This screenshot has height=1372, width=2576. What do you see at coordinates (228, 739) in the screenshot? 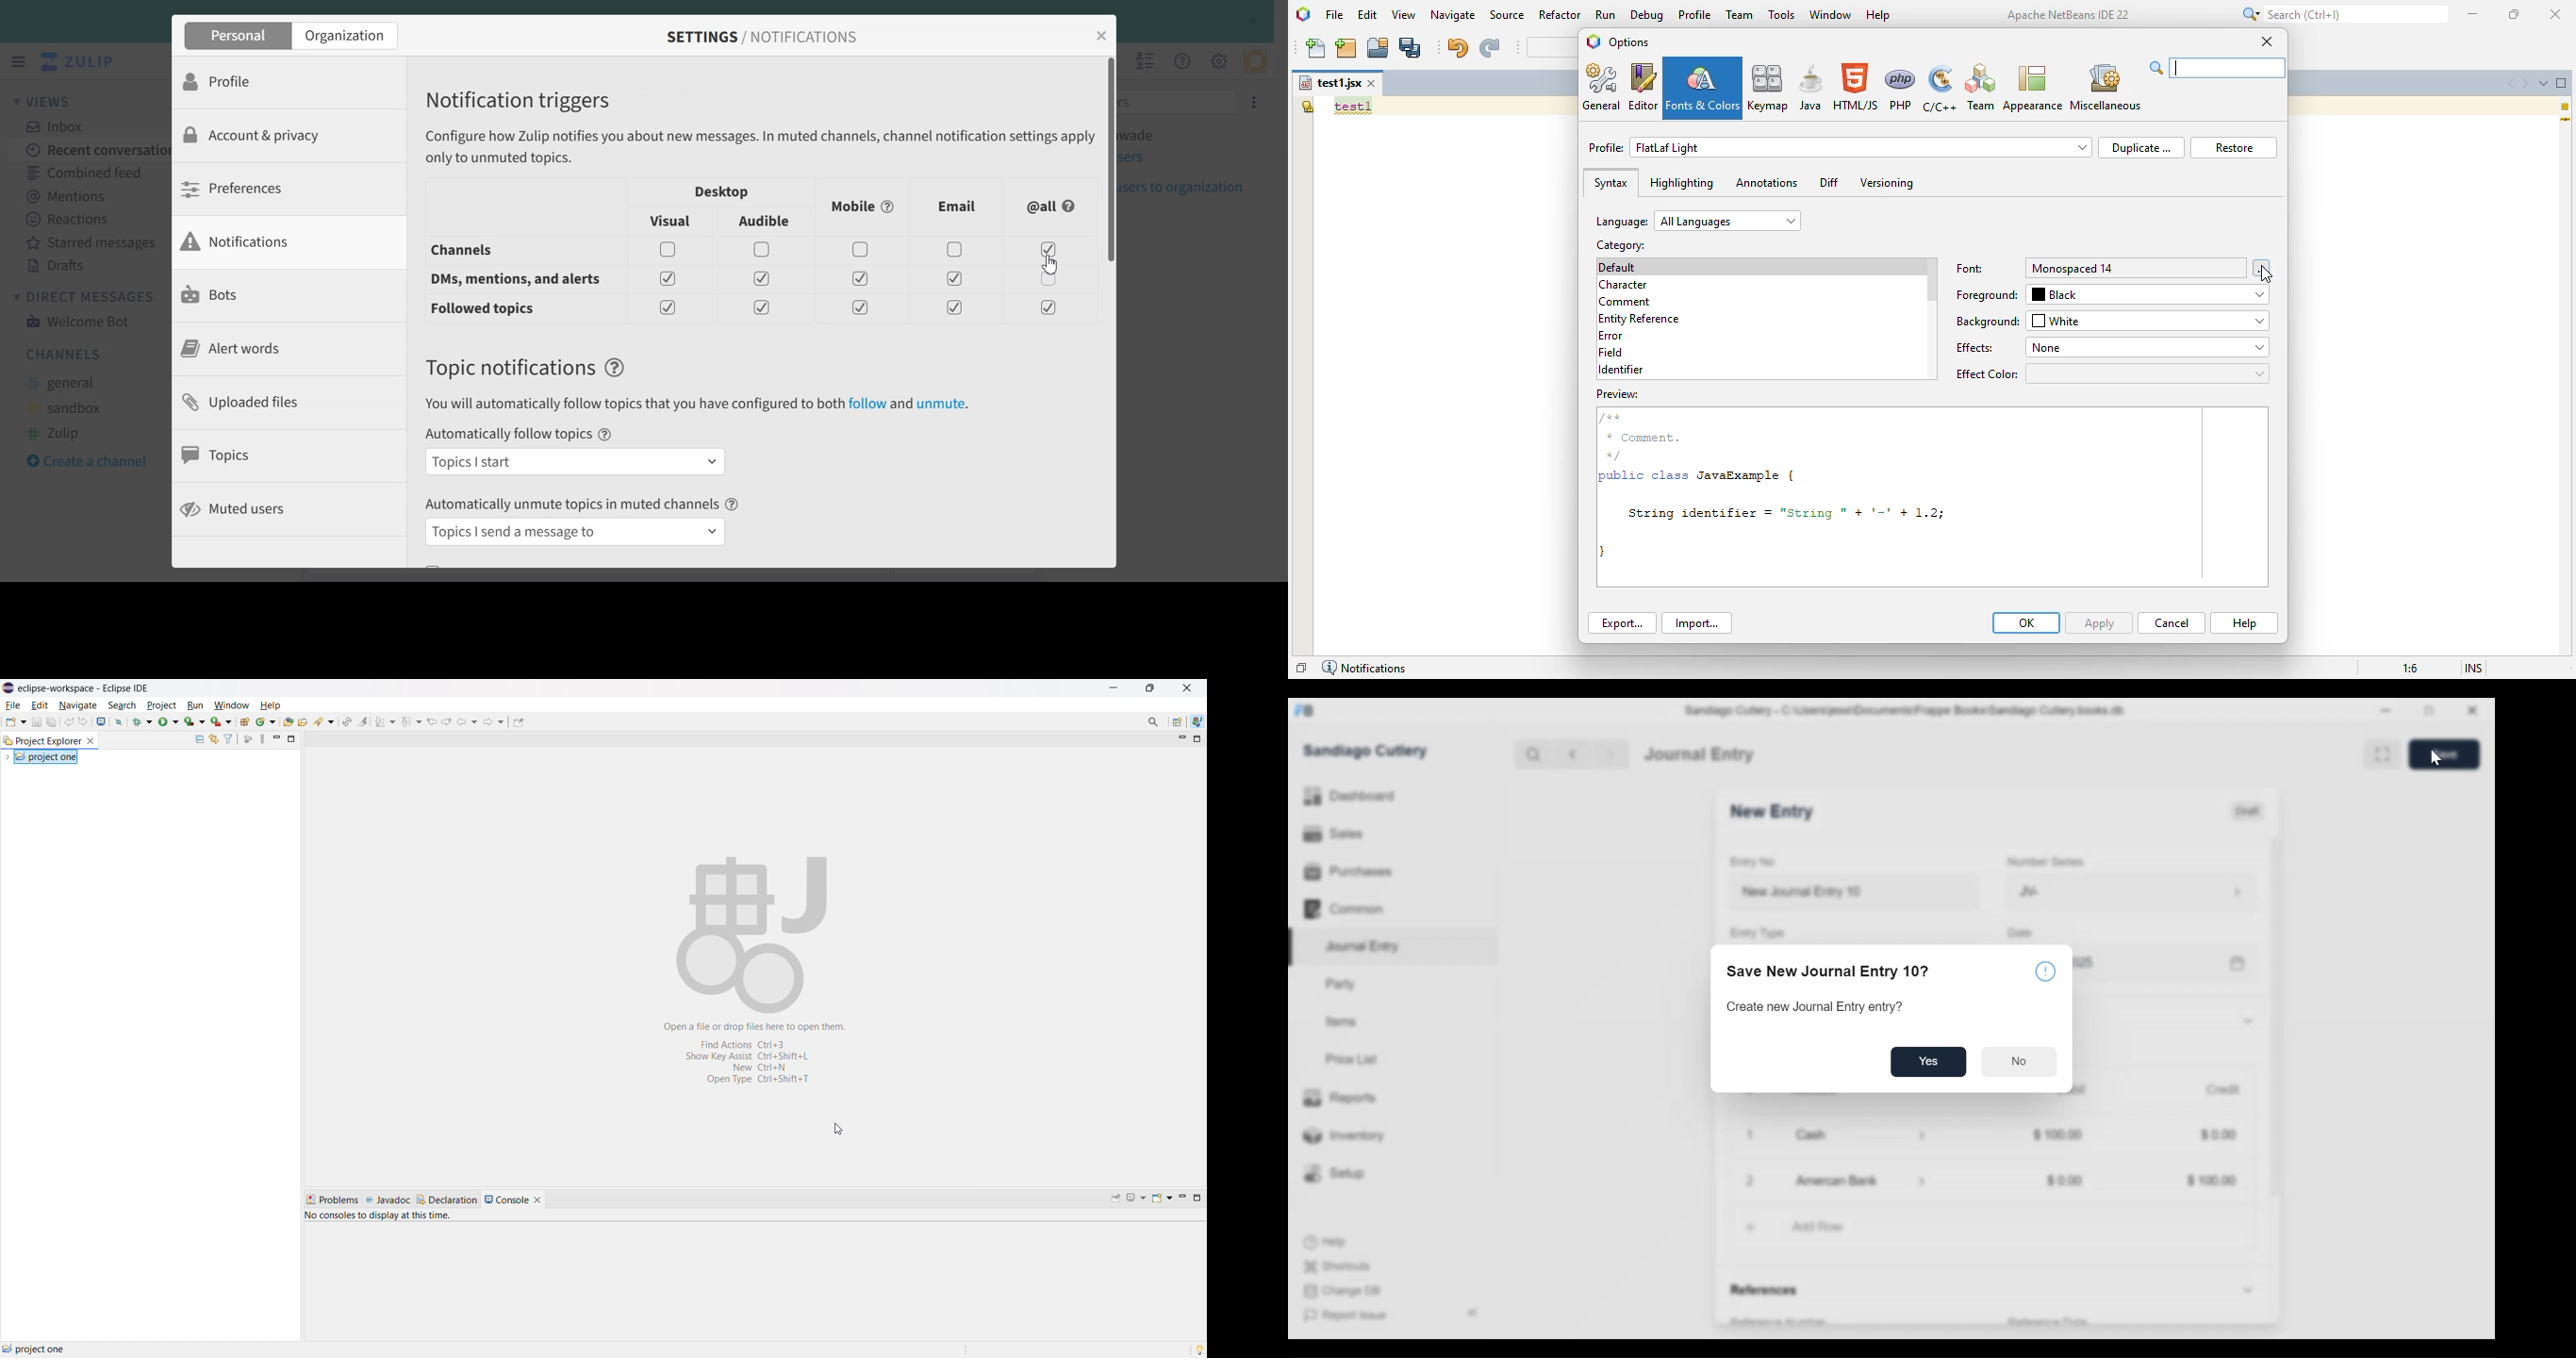
I see `select and deselect filters` at bounding box center [228, 739].